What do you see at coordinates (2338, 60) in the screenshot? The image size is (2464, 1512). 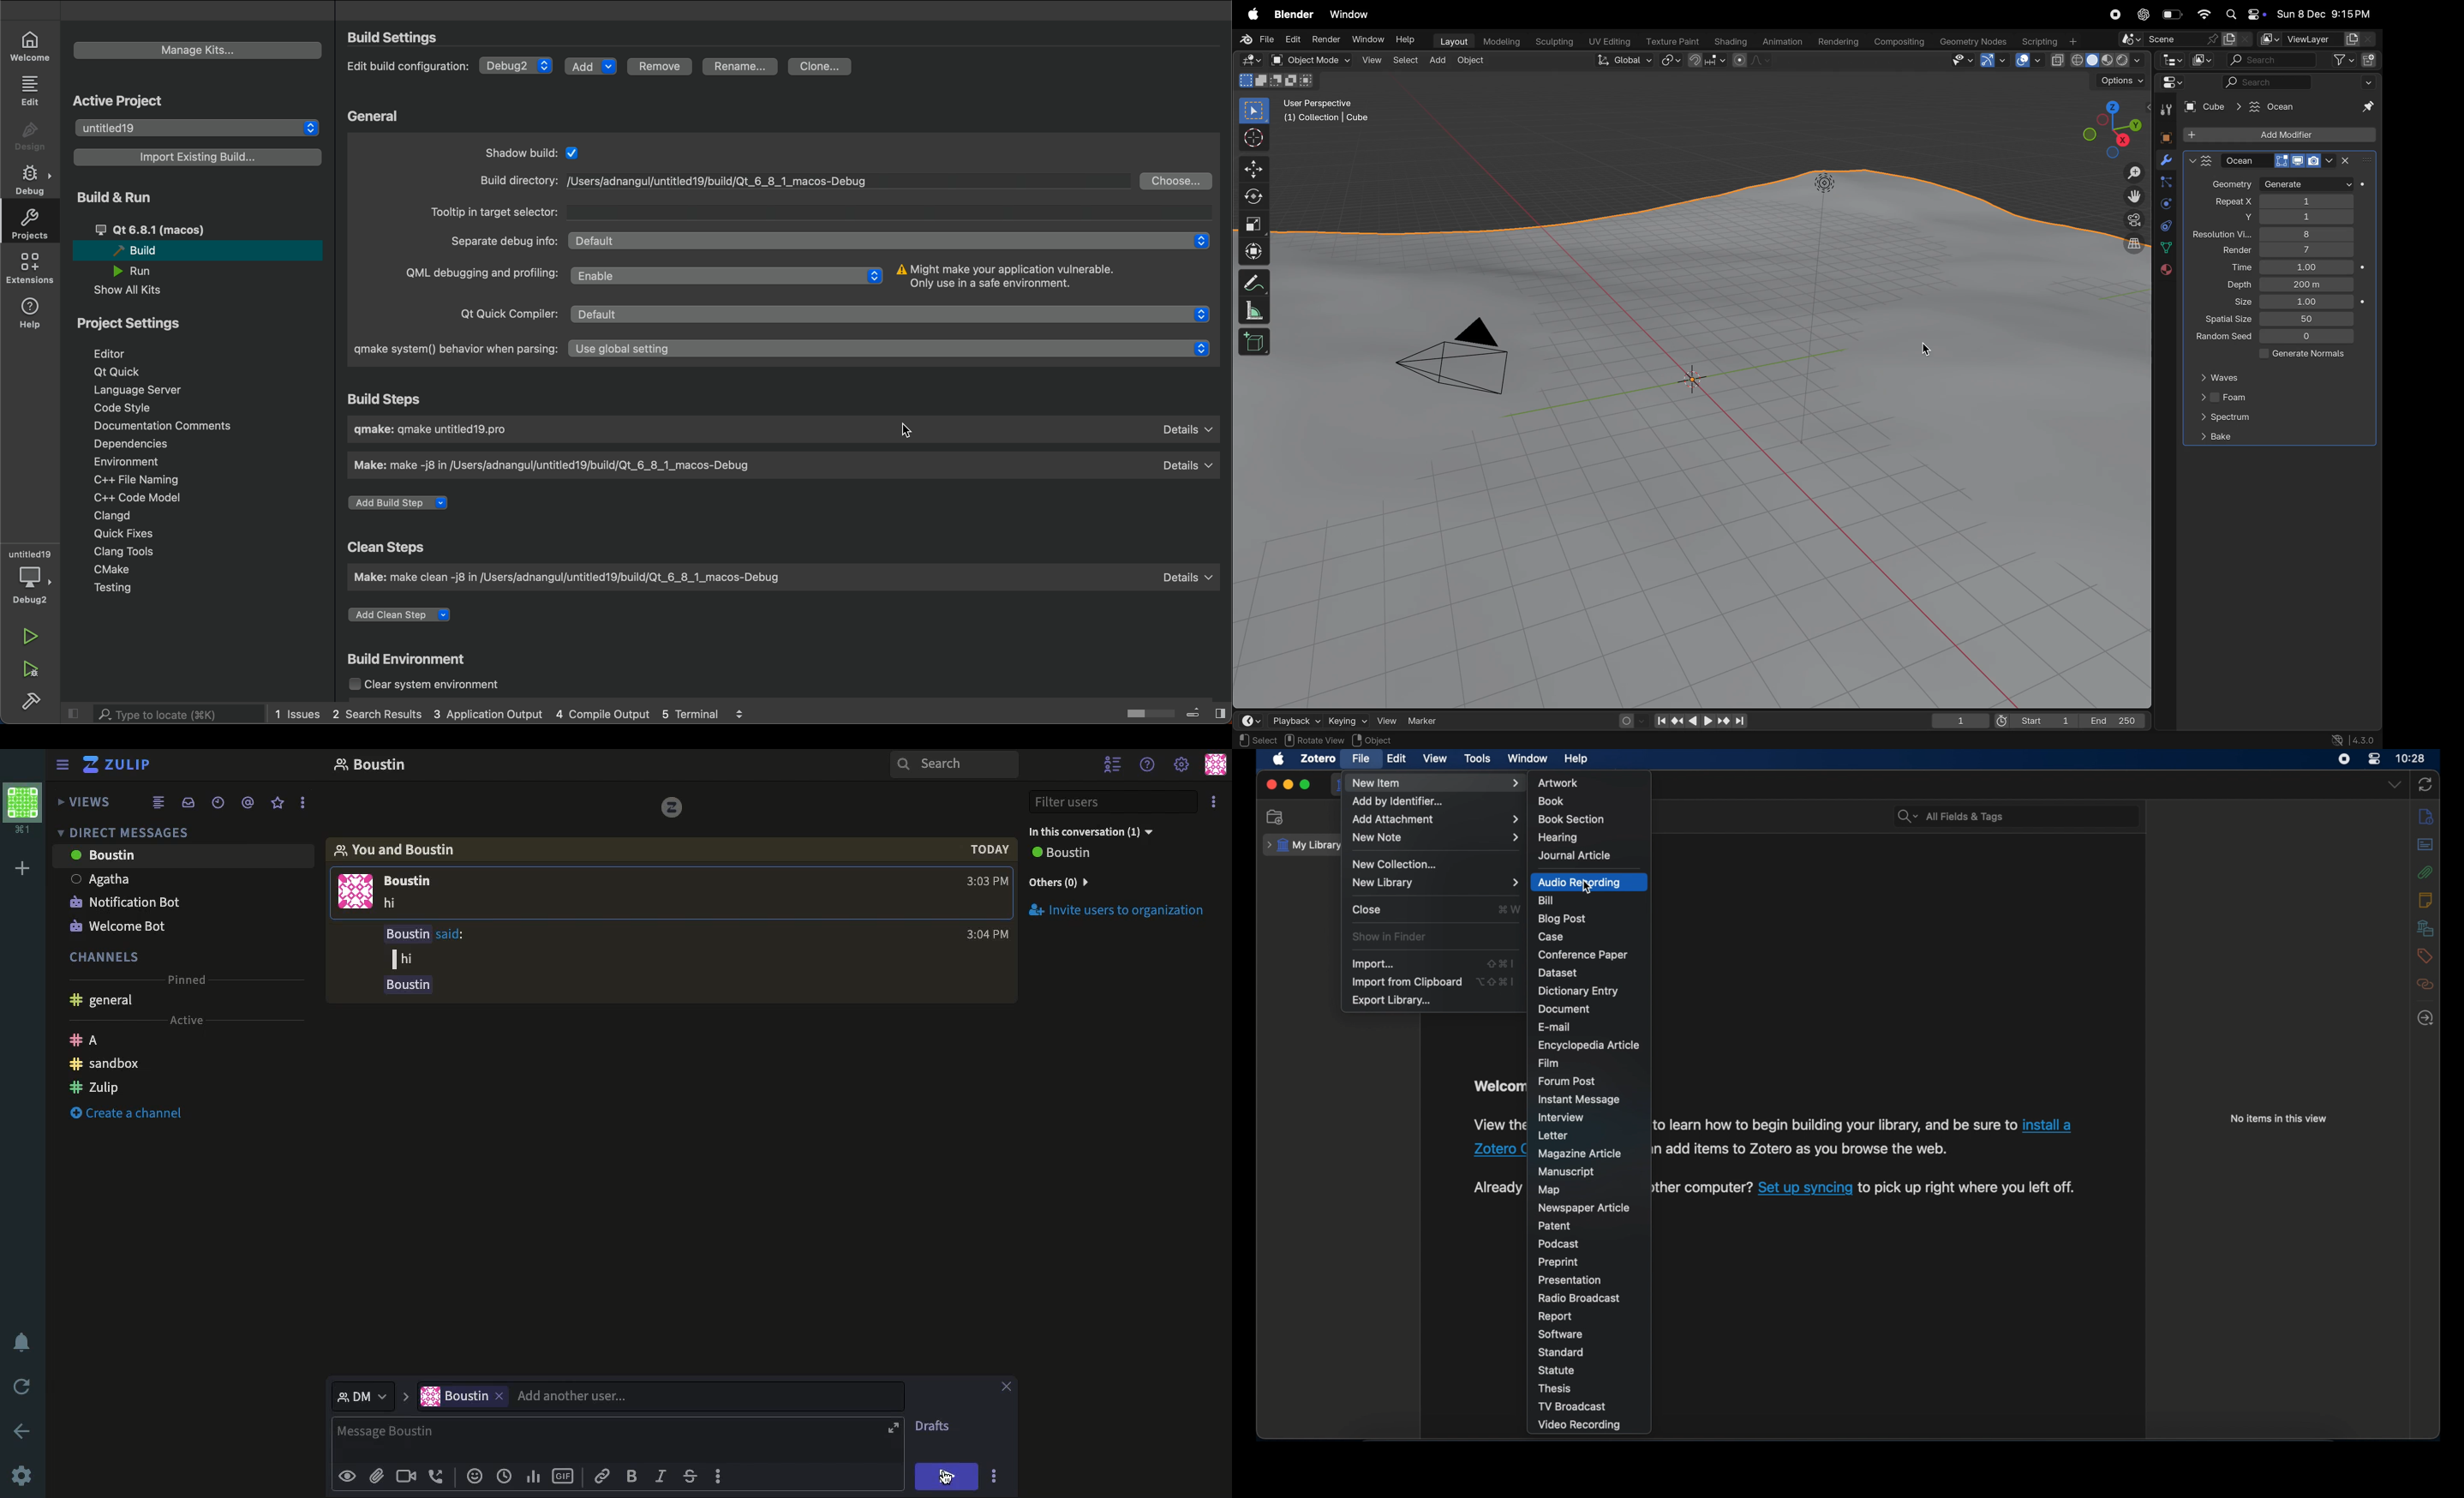 I see `new filters` at bounding box center [2338, 60].